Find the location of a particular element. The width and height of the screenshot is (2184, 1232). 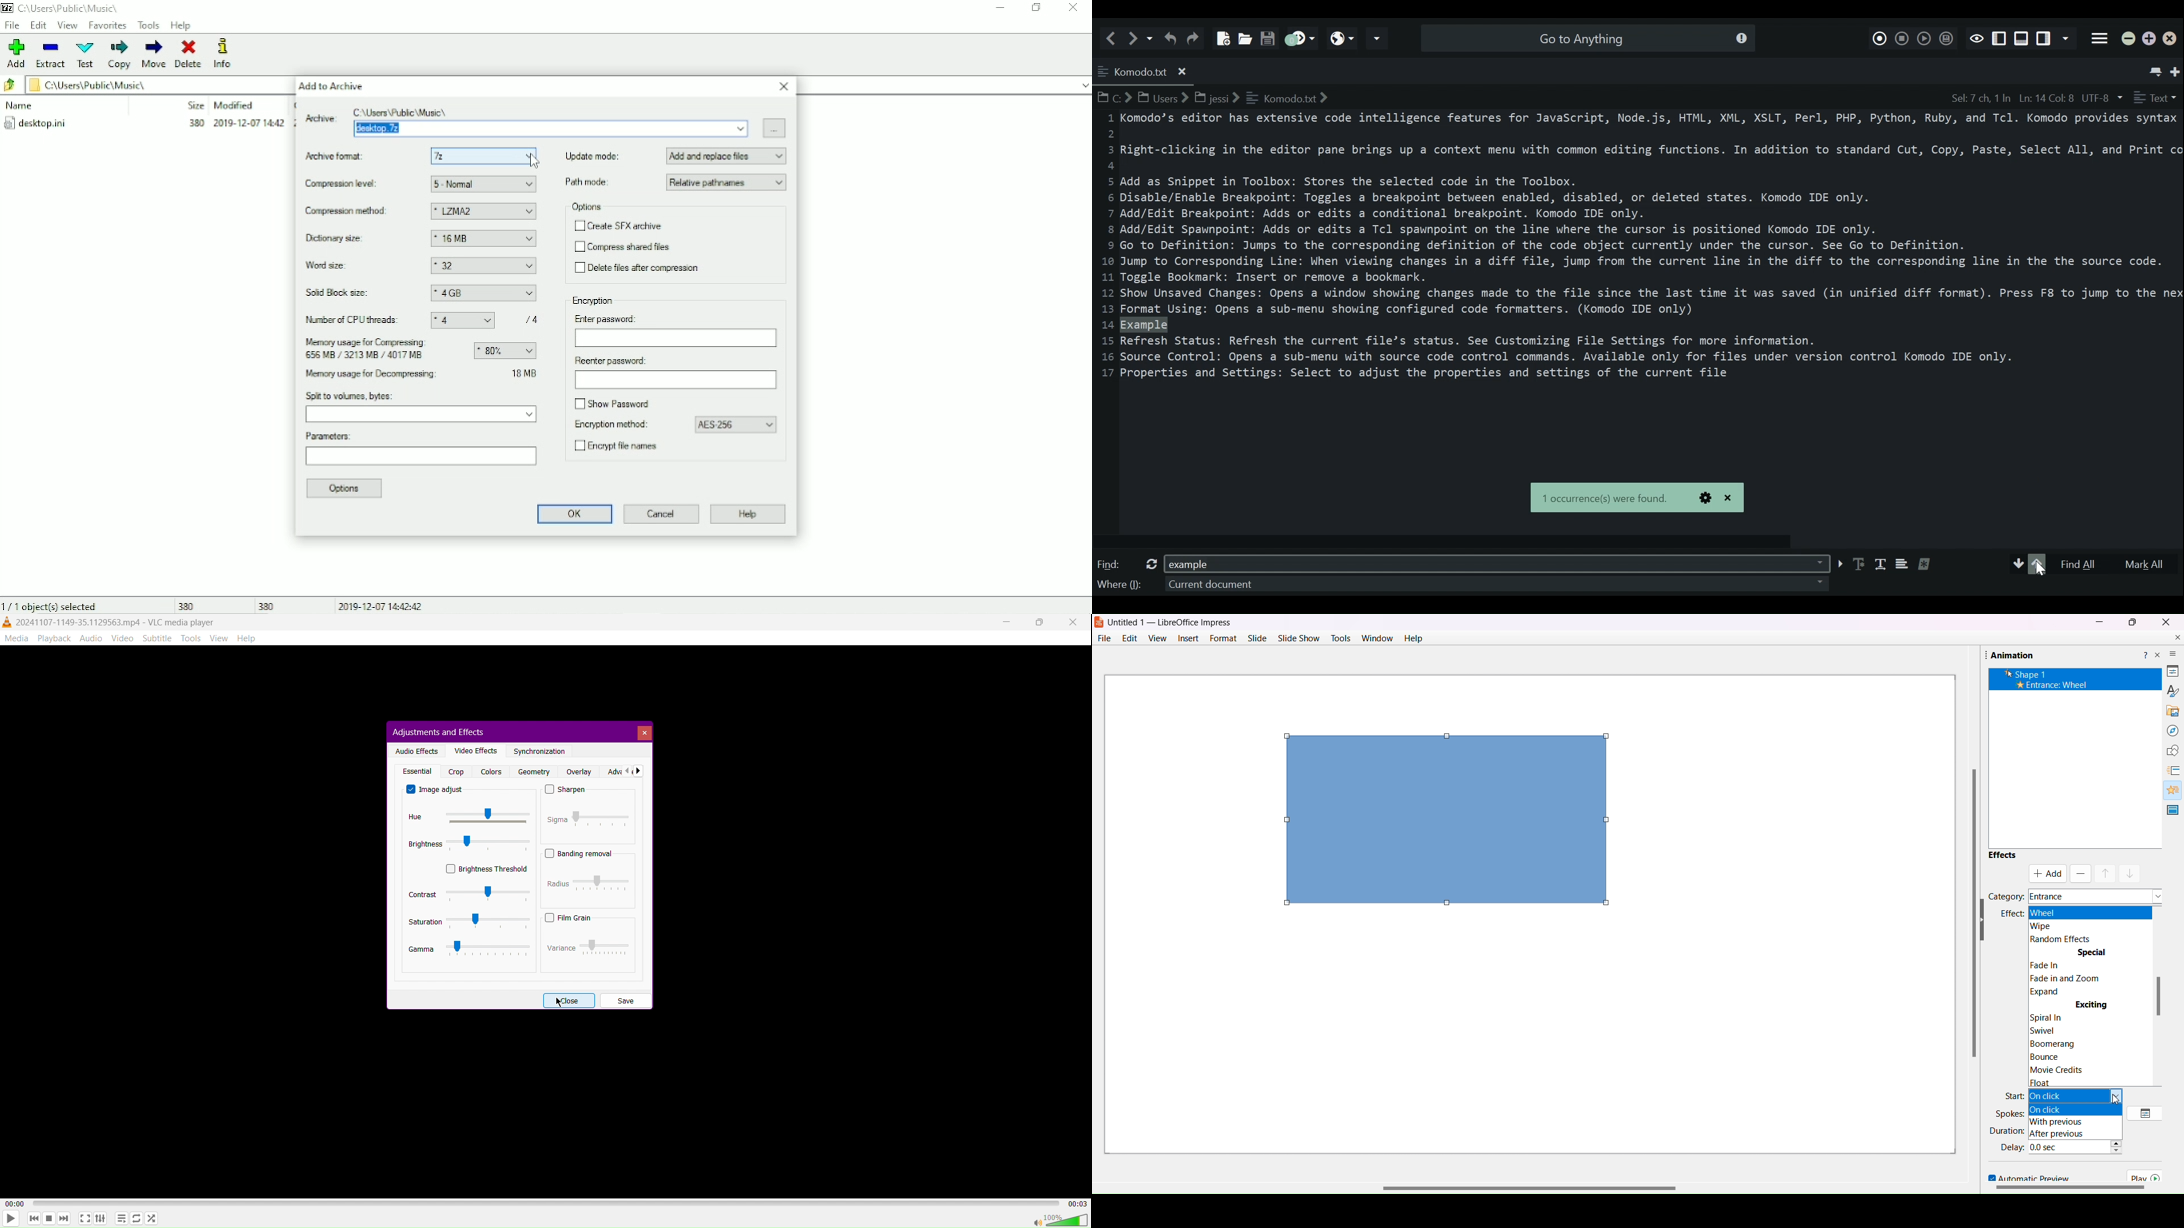

Encrypt file names is located at coordinates (623, 448).